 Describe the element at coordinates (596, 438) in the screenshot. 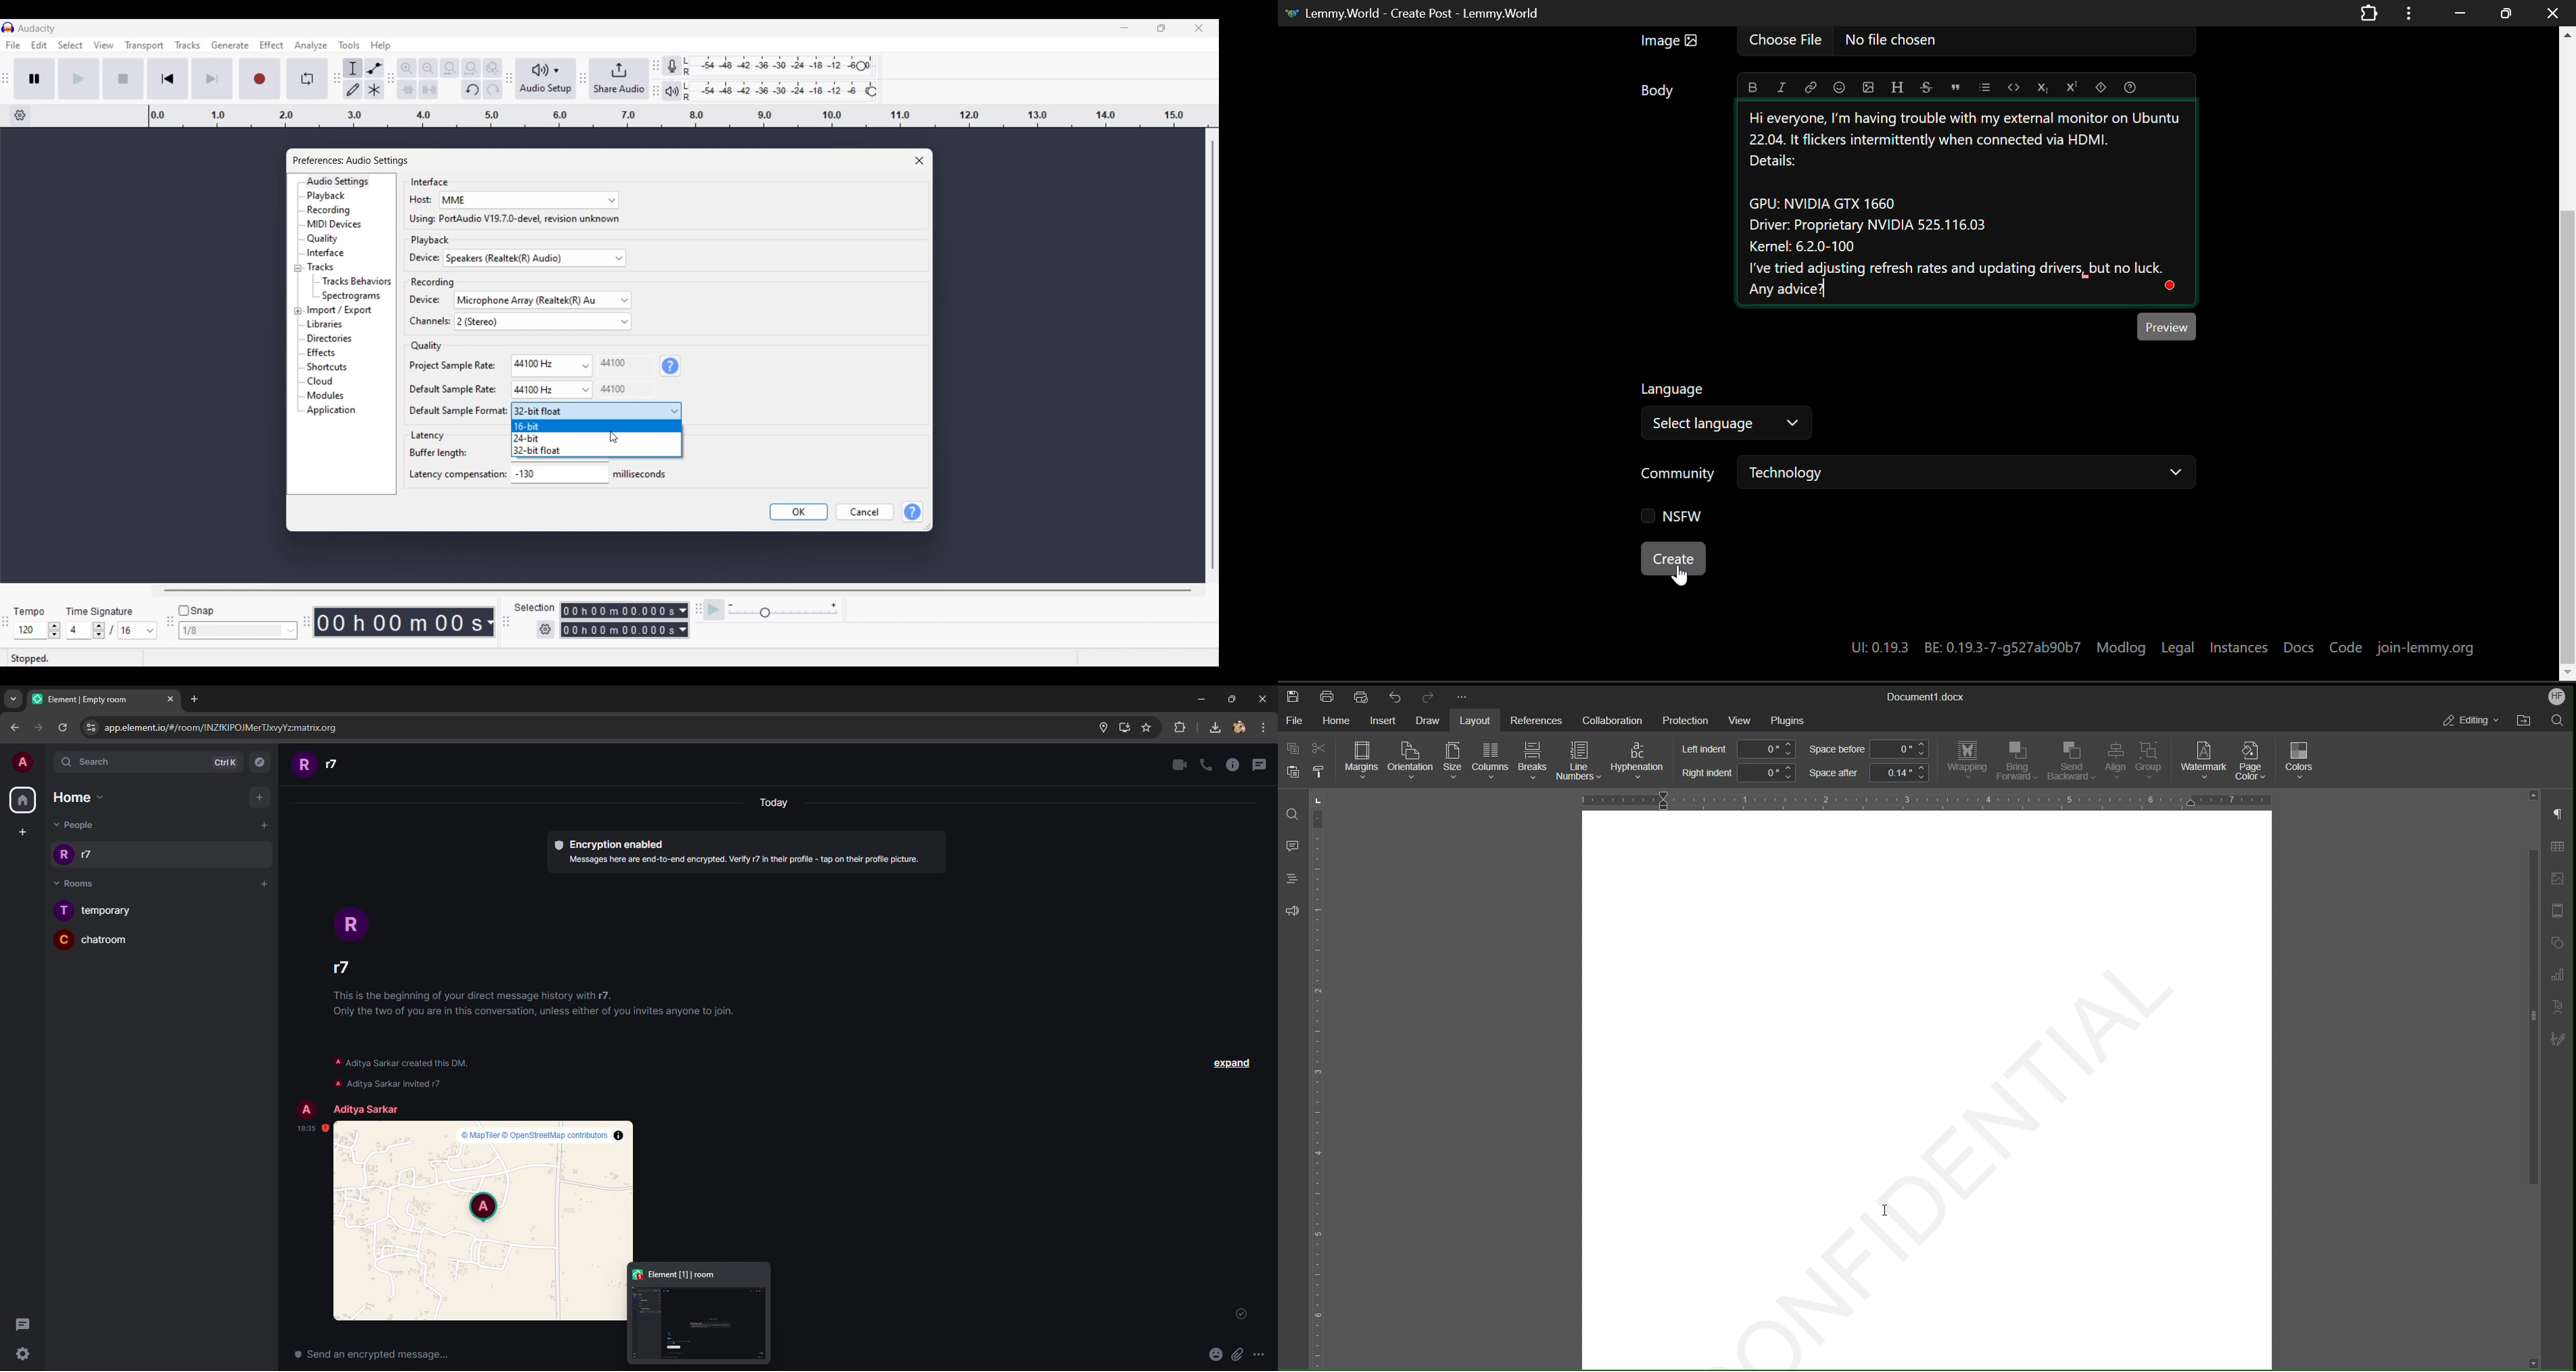

I see `24 bit` at that location.